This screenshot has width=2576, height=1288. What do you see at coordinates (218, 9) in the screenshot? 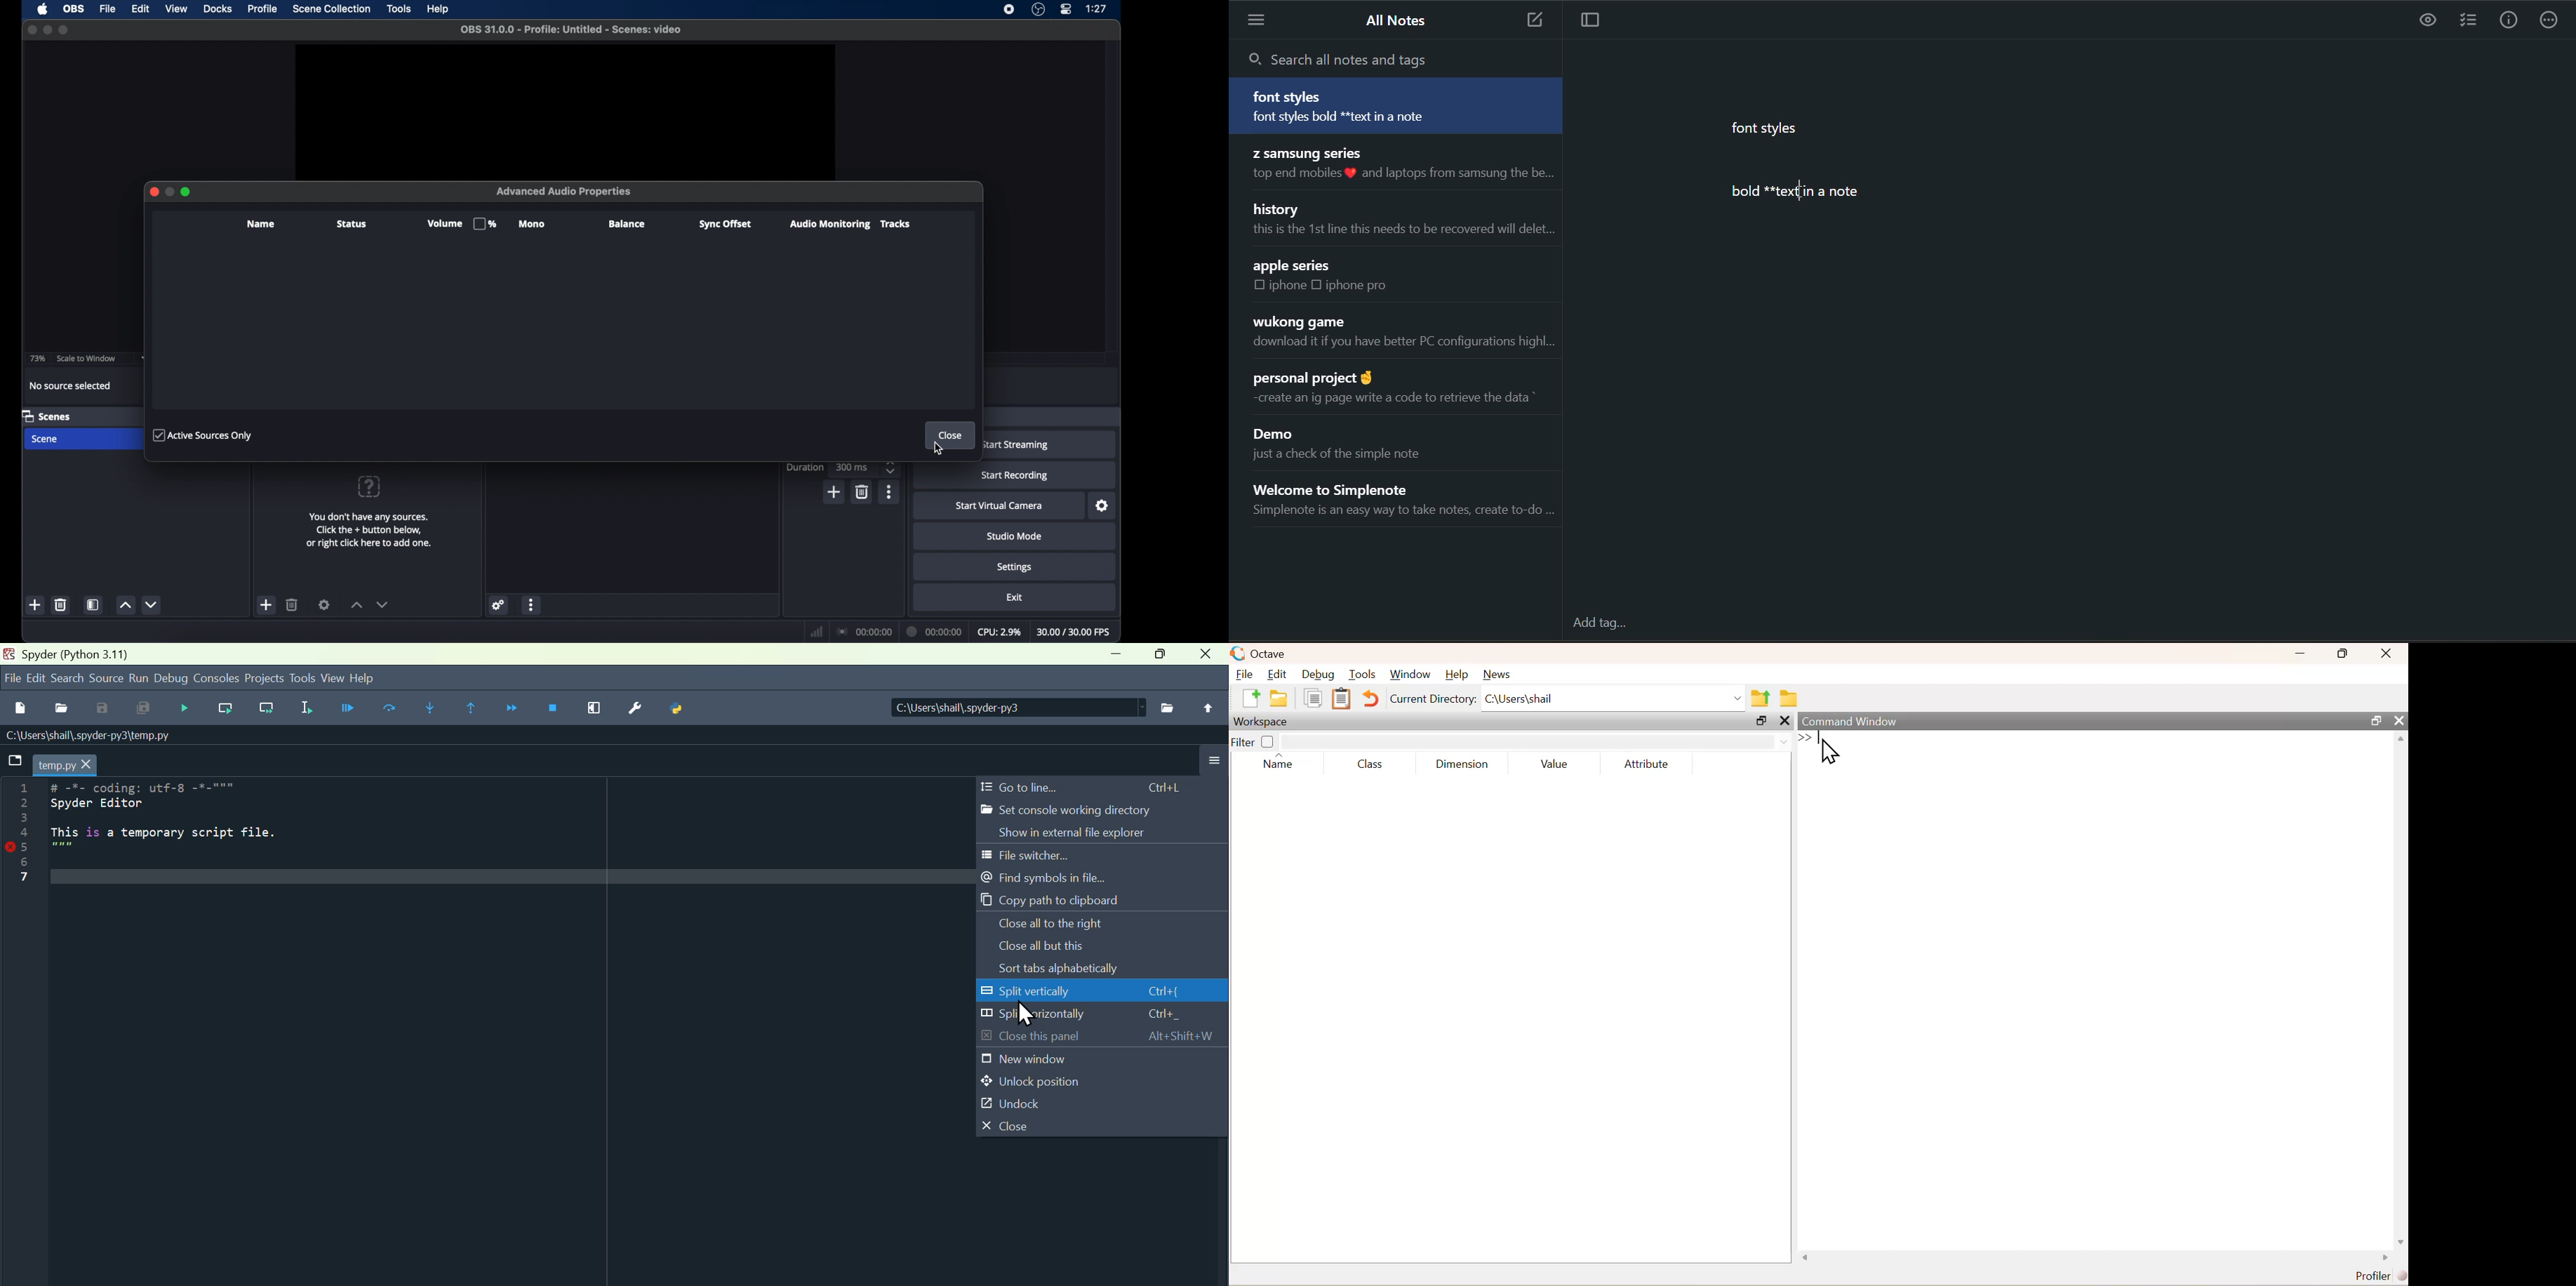
I see `docks` at bounding box center [218, 9].